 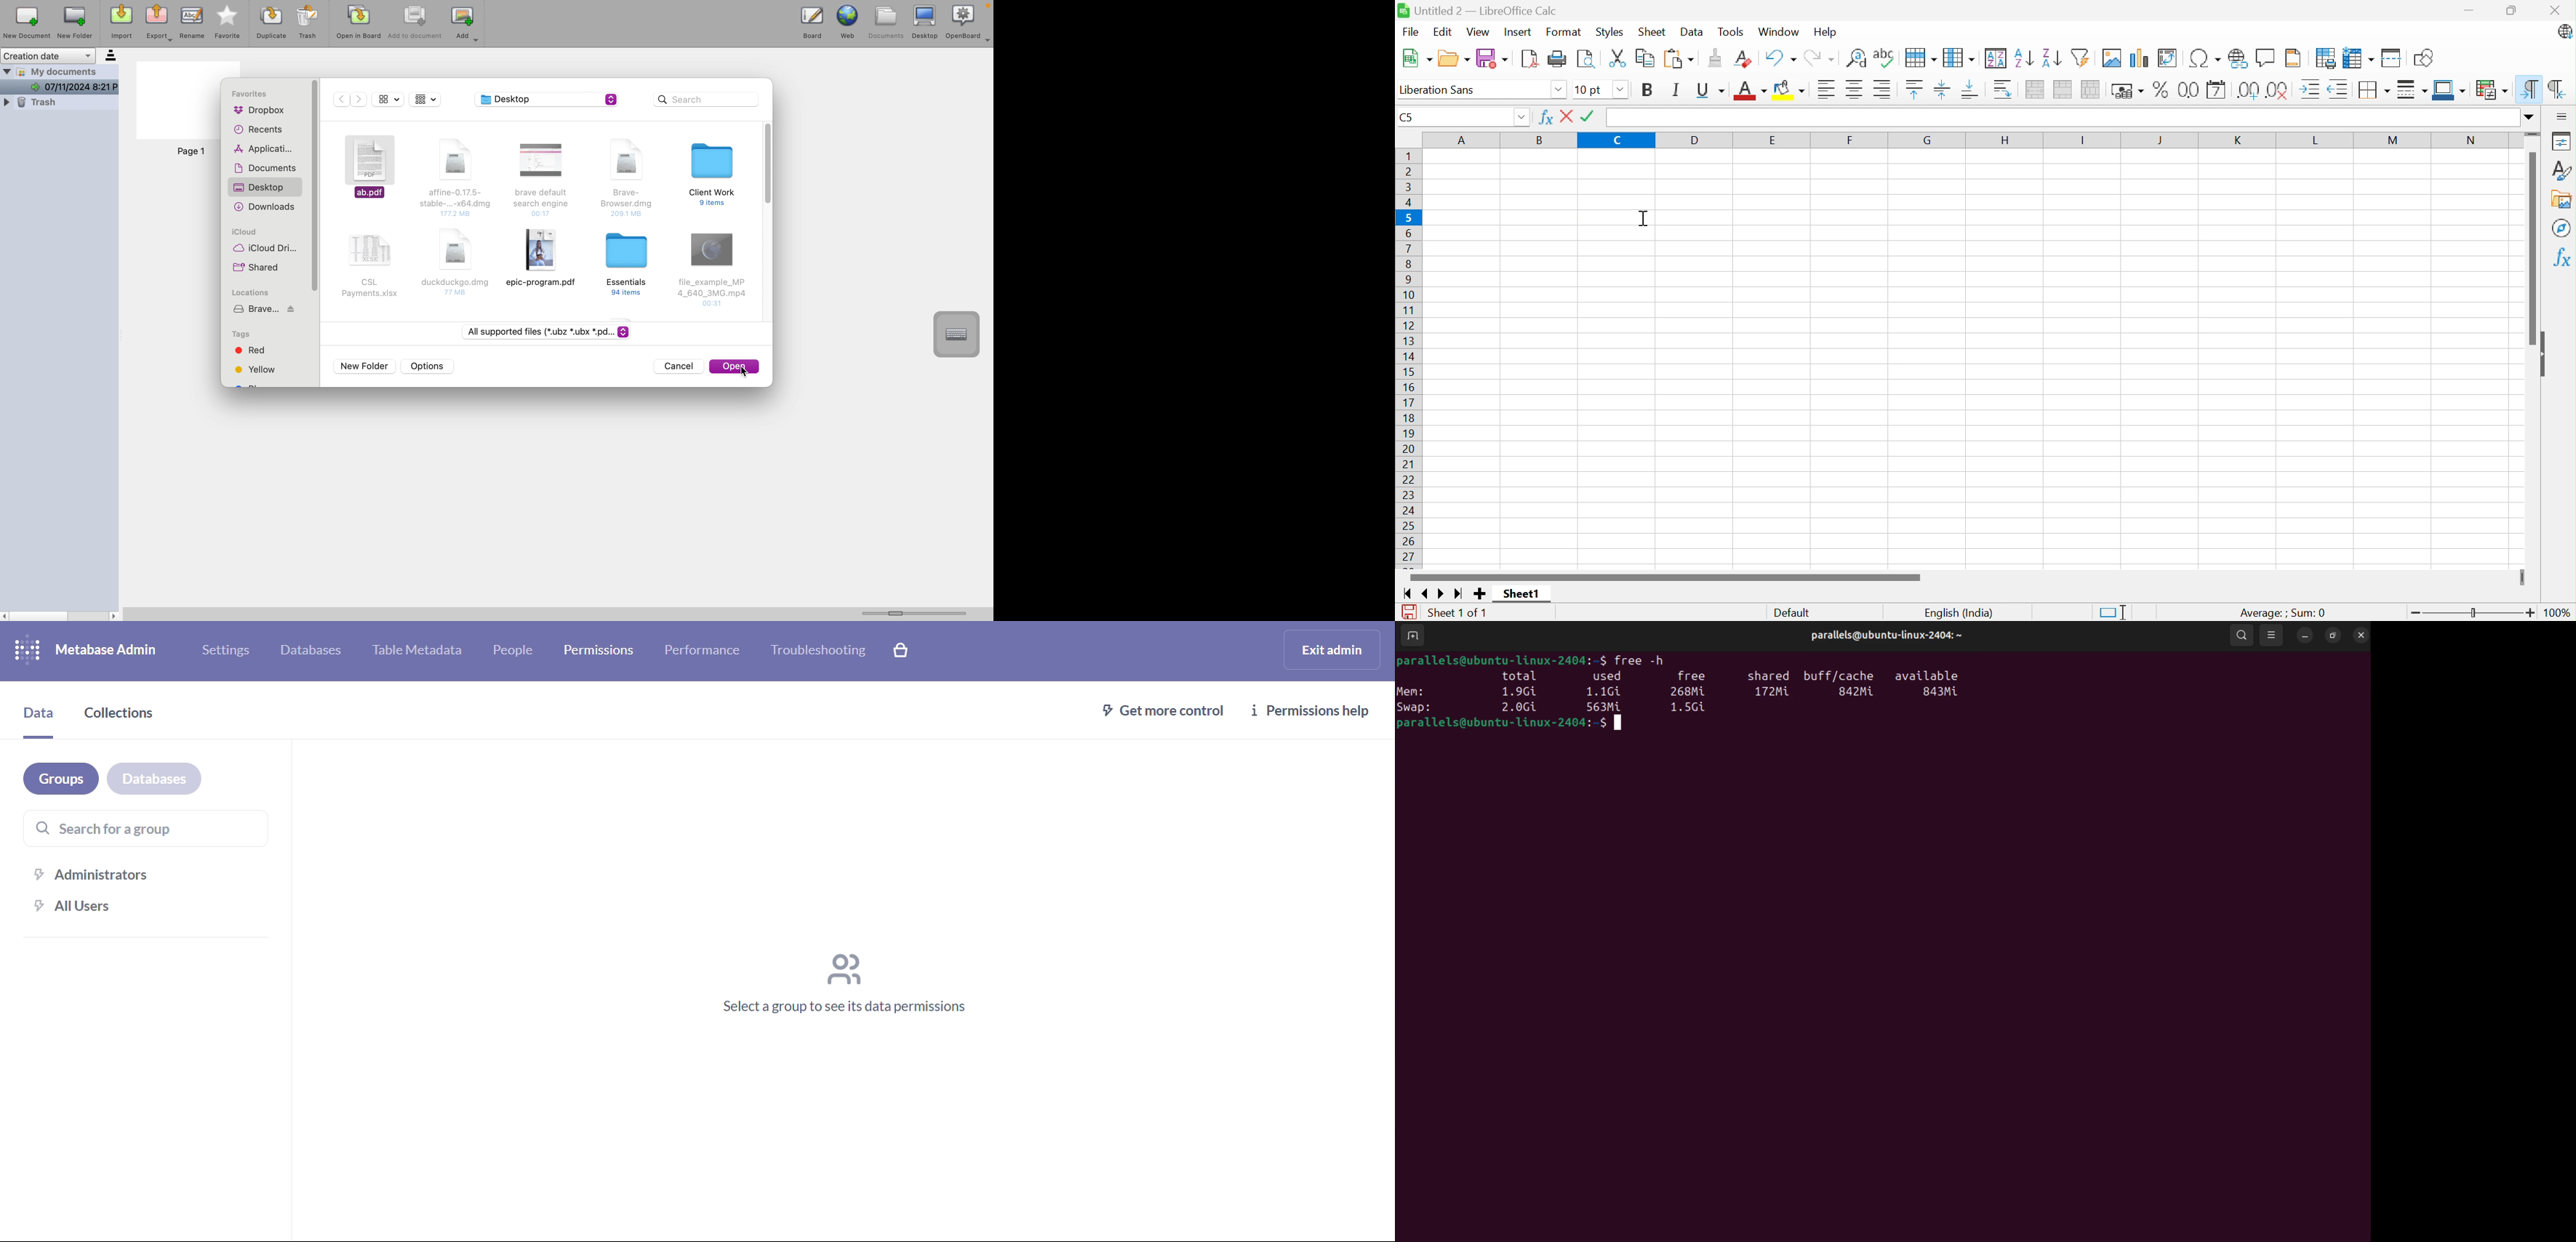 I want to click on Save, so click(x=1493, y=57).